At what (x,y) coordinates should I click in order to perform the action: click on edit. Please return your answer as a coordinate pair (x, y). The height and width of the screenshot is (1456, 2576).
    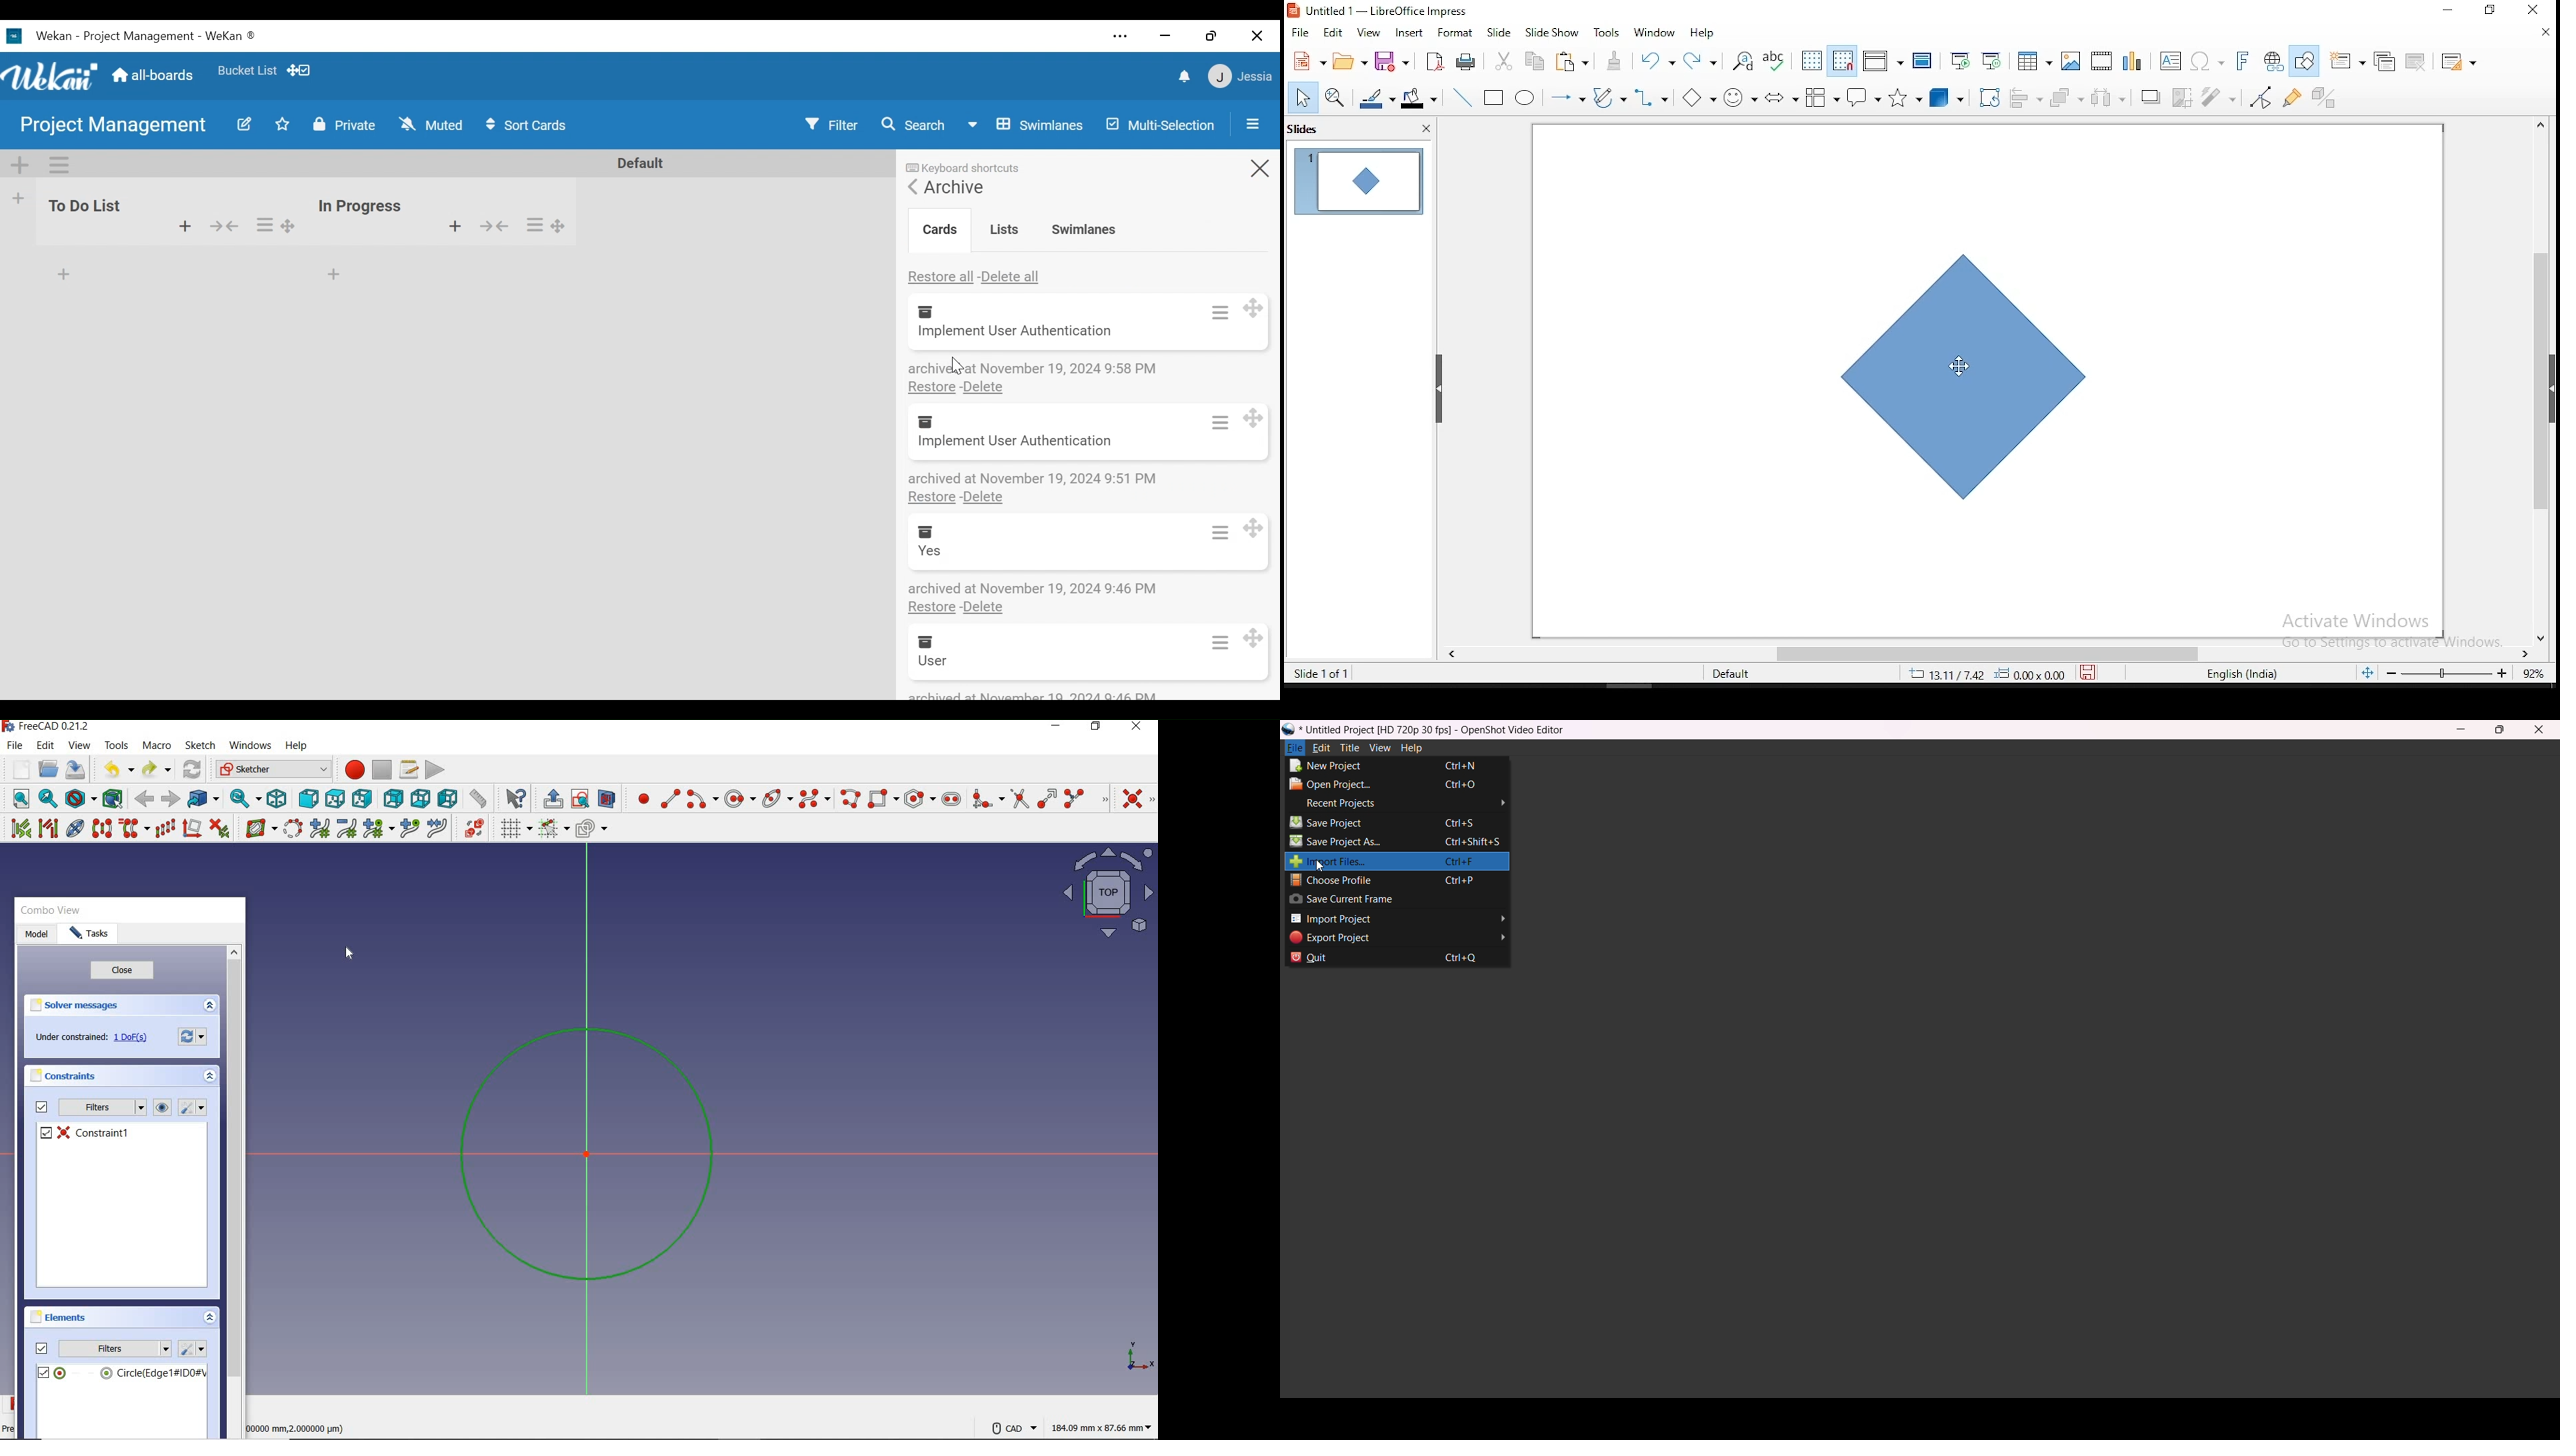
    Looking at the image, I should click on (46, 746).